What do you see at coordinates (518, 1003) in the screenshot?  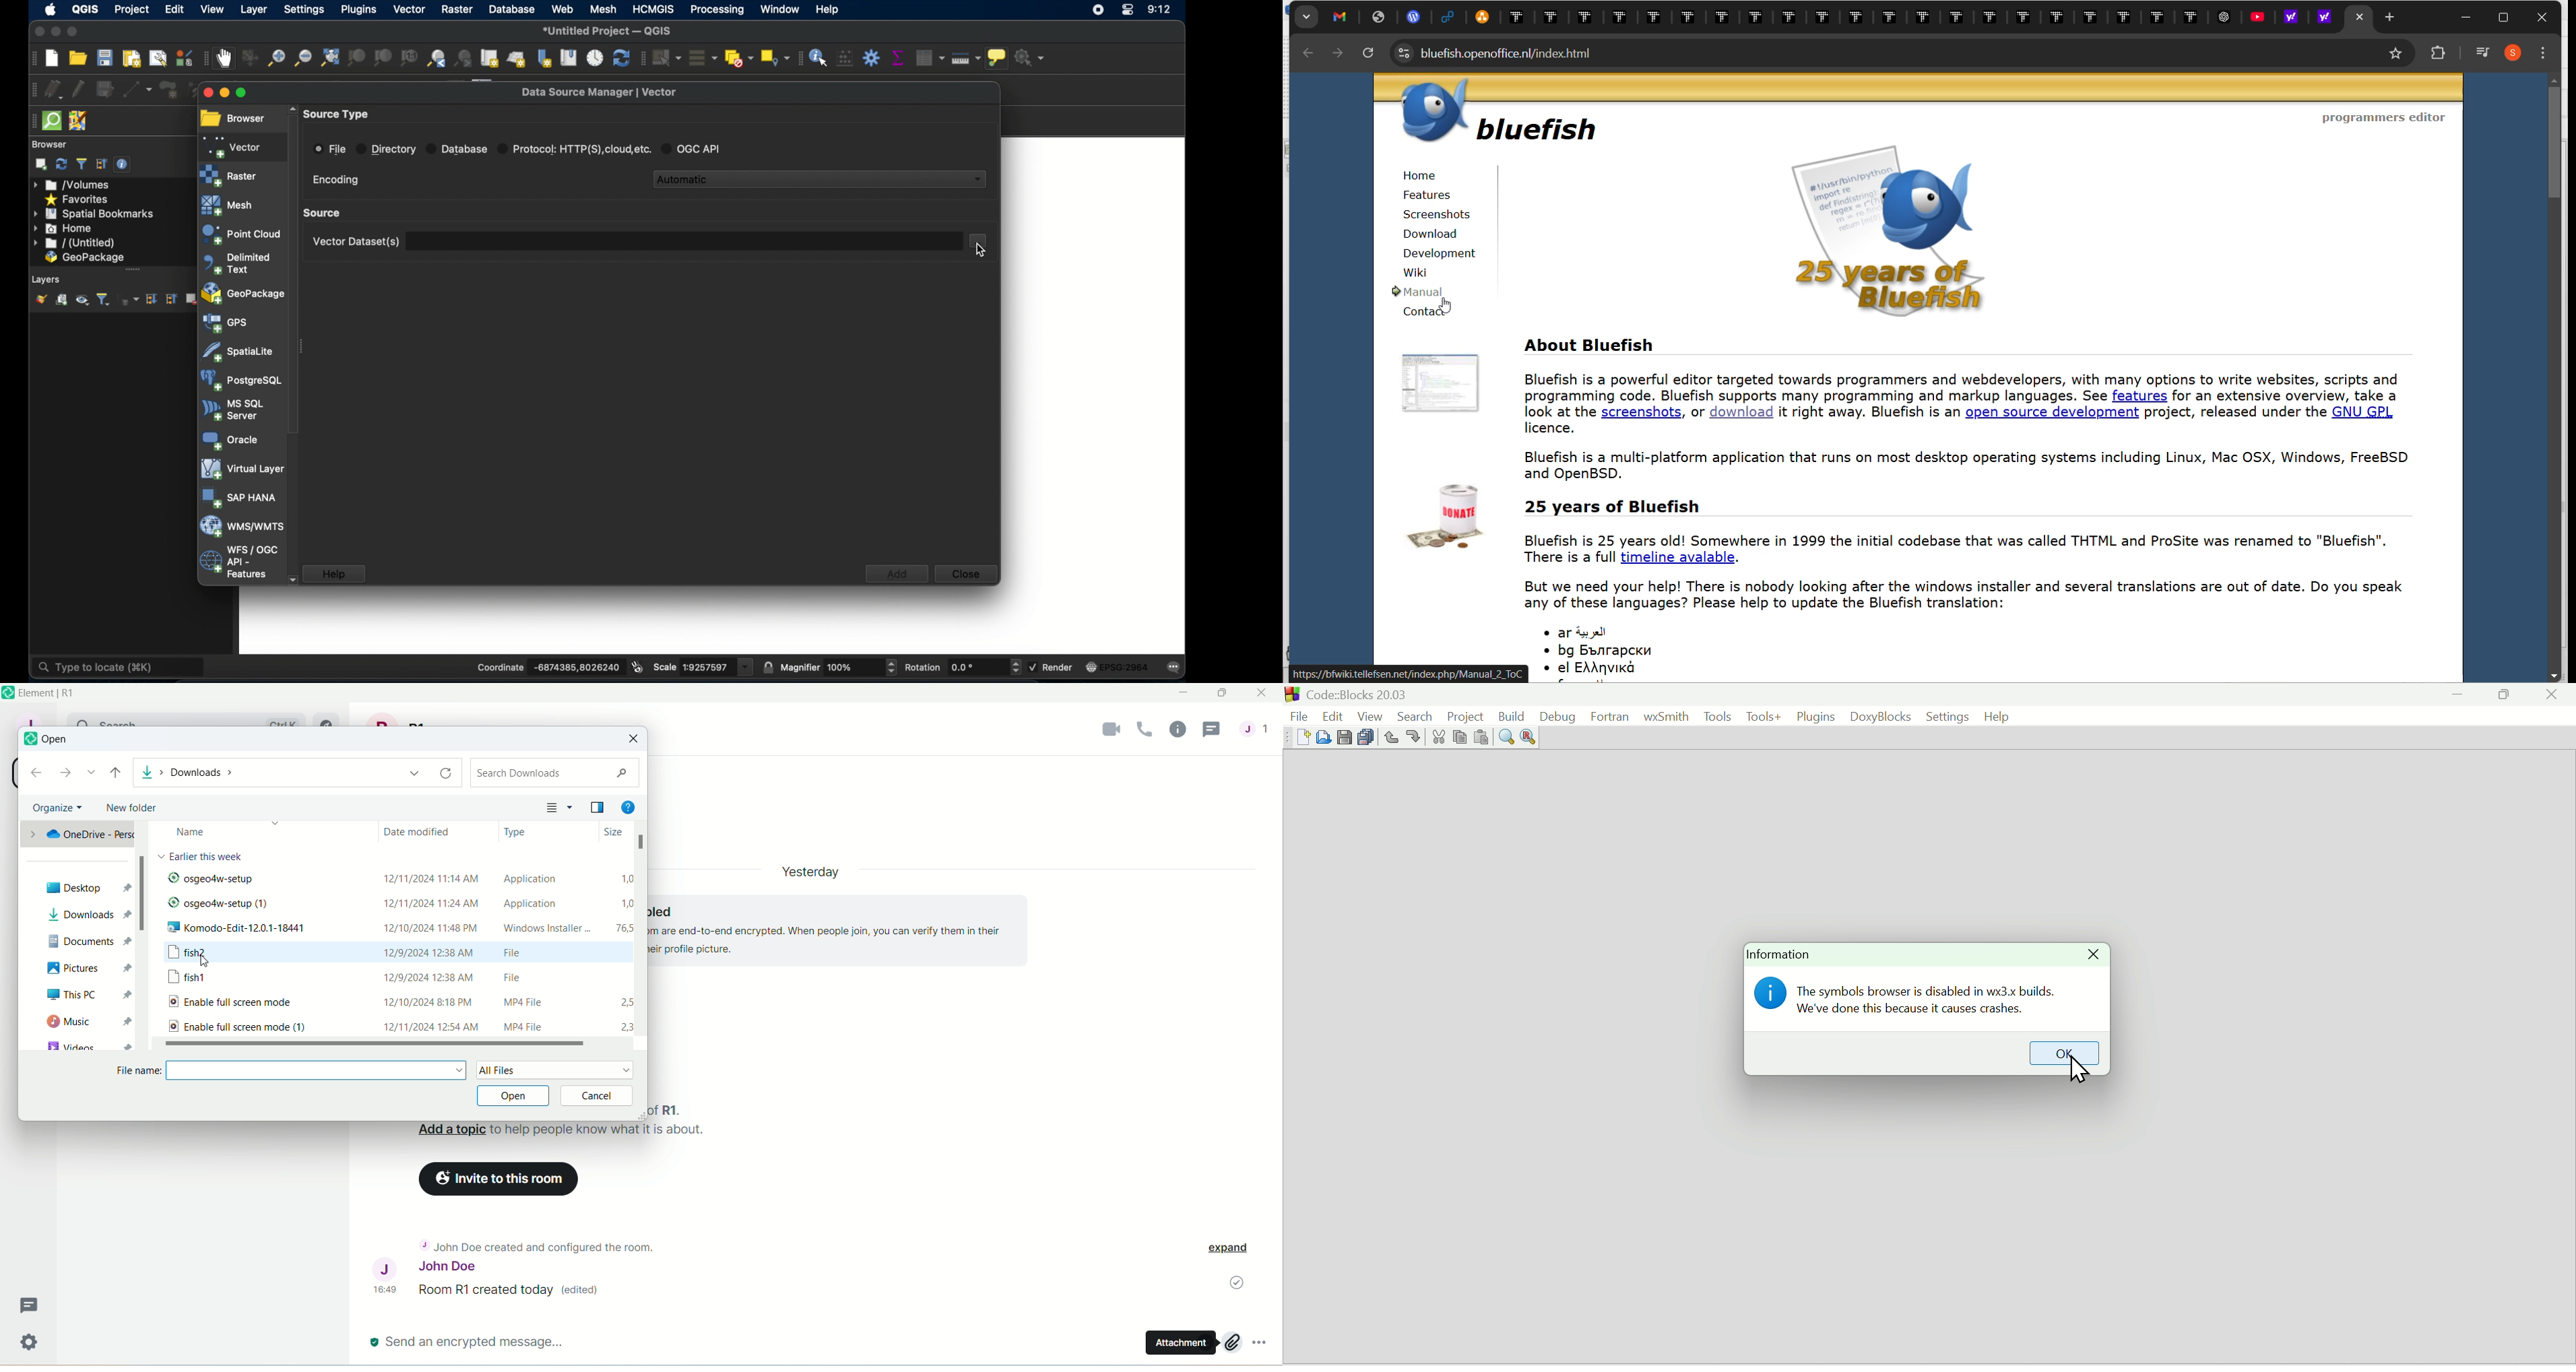 I see `Mp4 File` at bounding box center [518, 1003].